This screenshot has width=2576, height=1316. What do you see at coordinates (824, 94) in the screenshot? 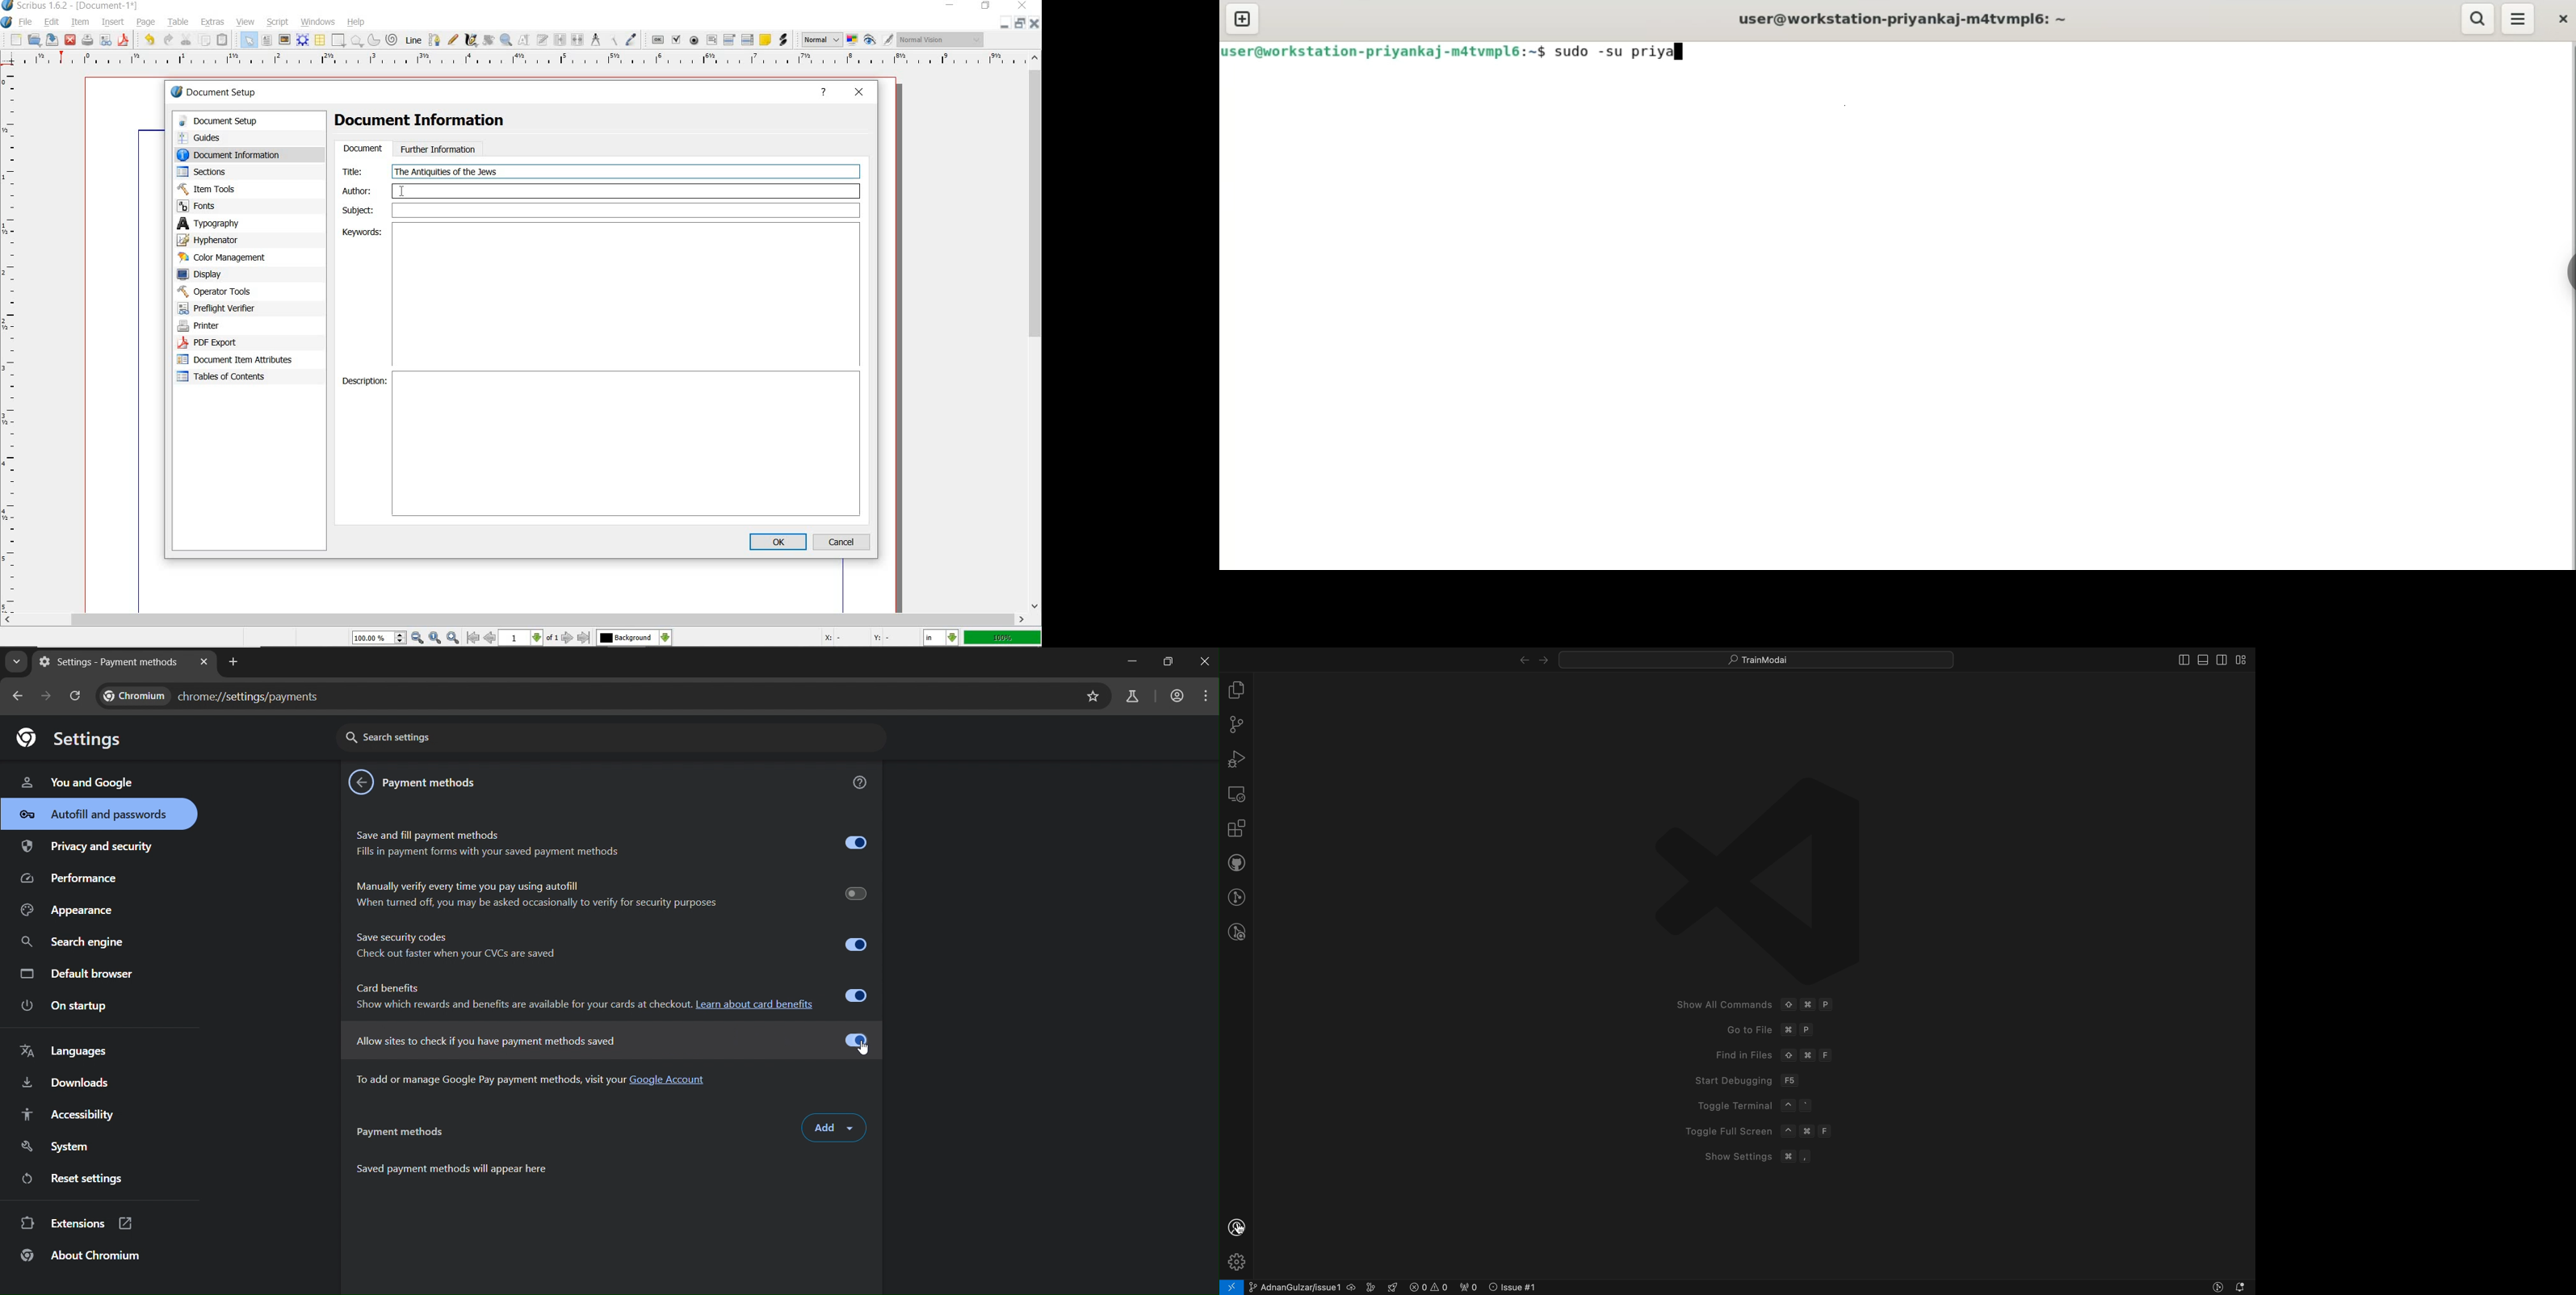
I see `help` at bounding box center [824, 94].